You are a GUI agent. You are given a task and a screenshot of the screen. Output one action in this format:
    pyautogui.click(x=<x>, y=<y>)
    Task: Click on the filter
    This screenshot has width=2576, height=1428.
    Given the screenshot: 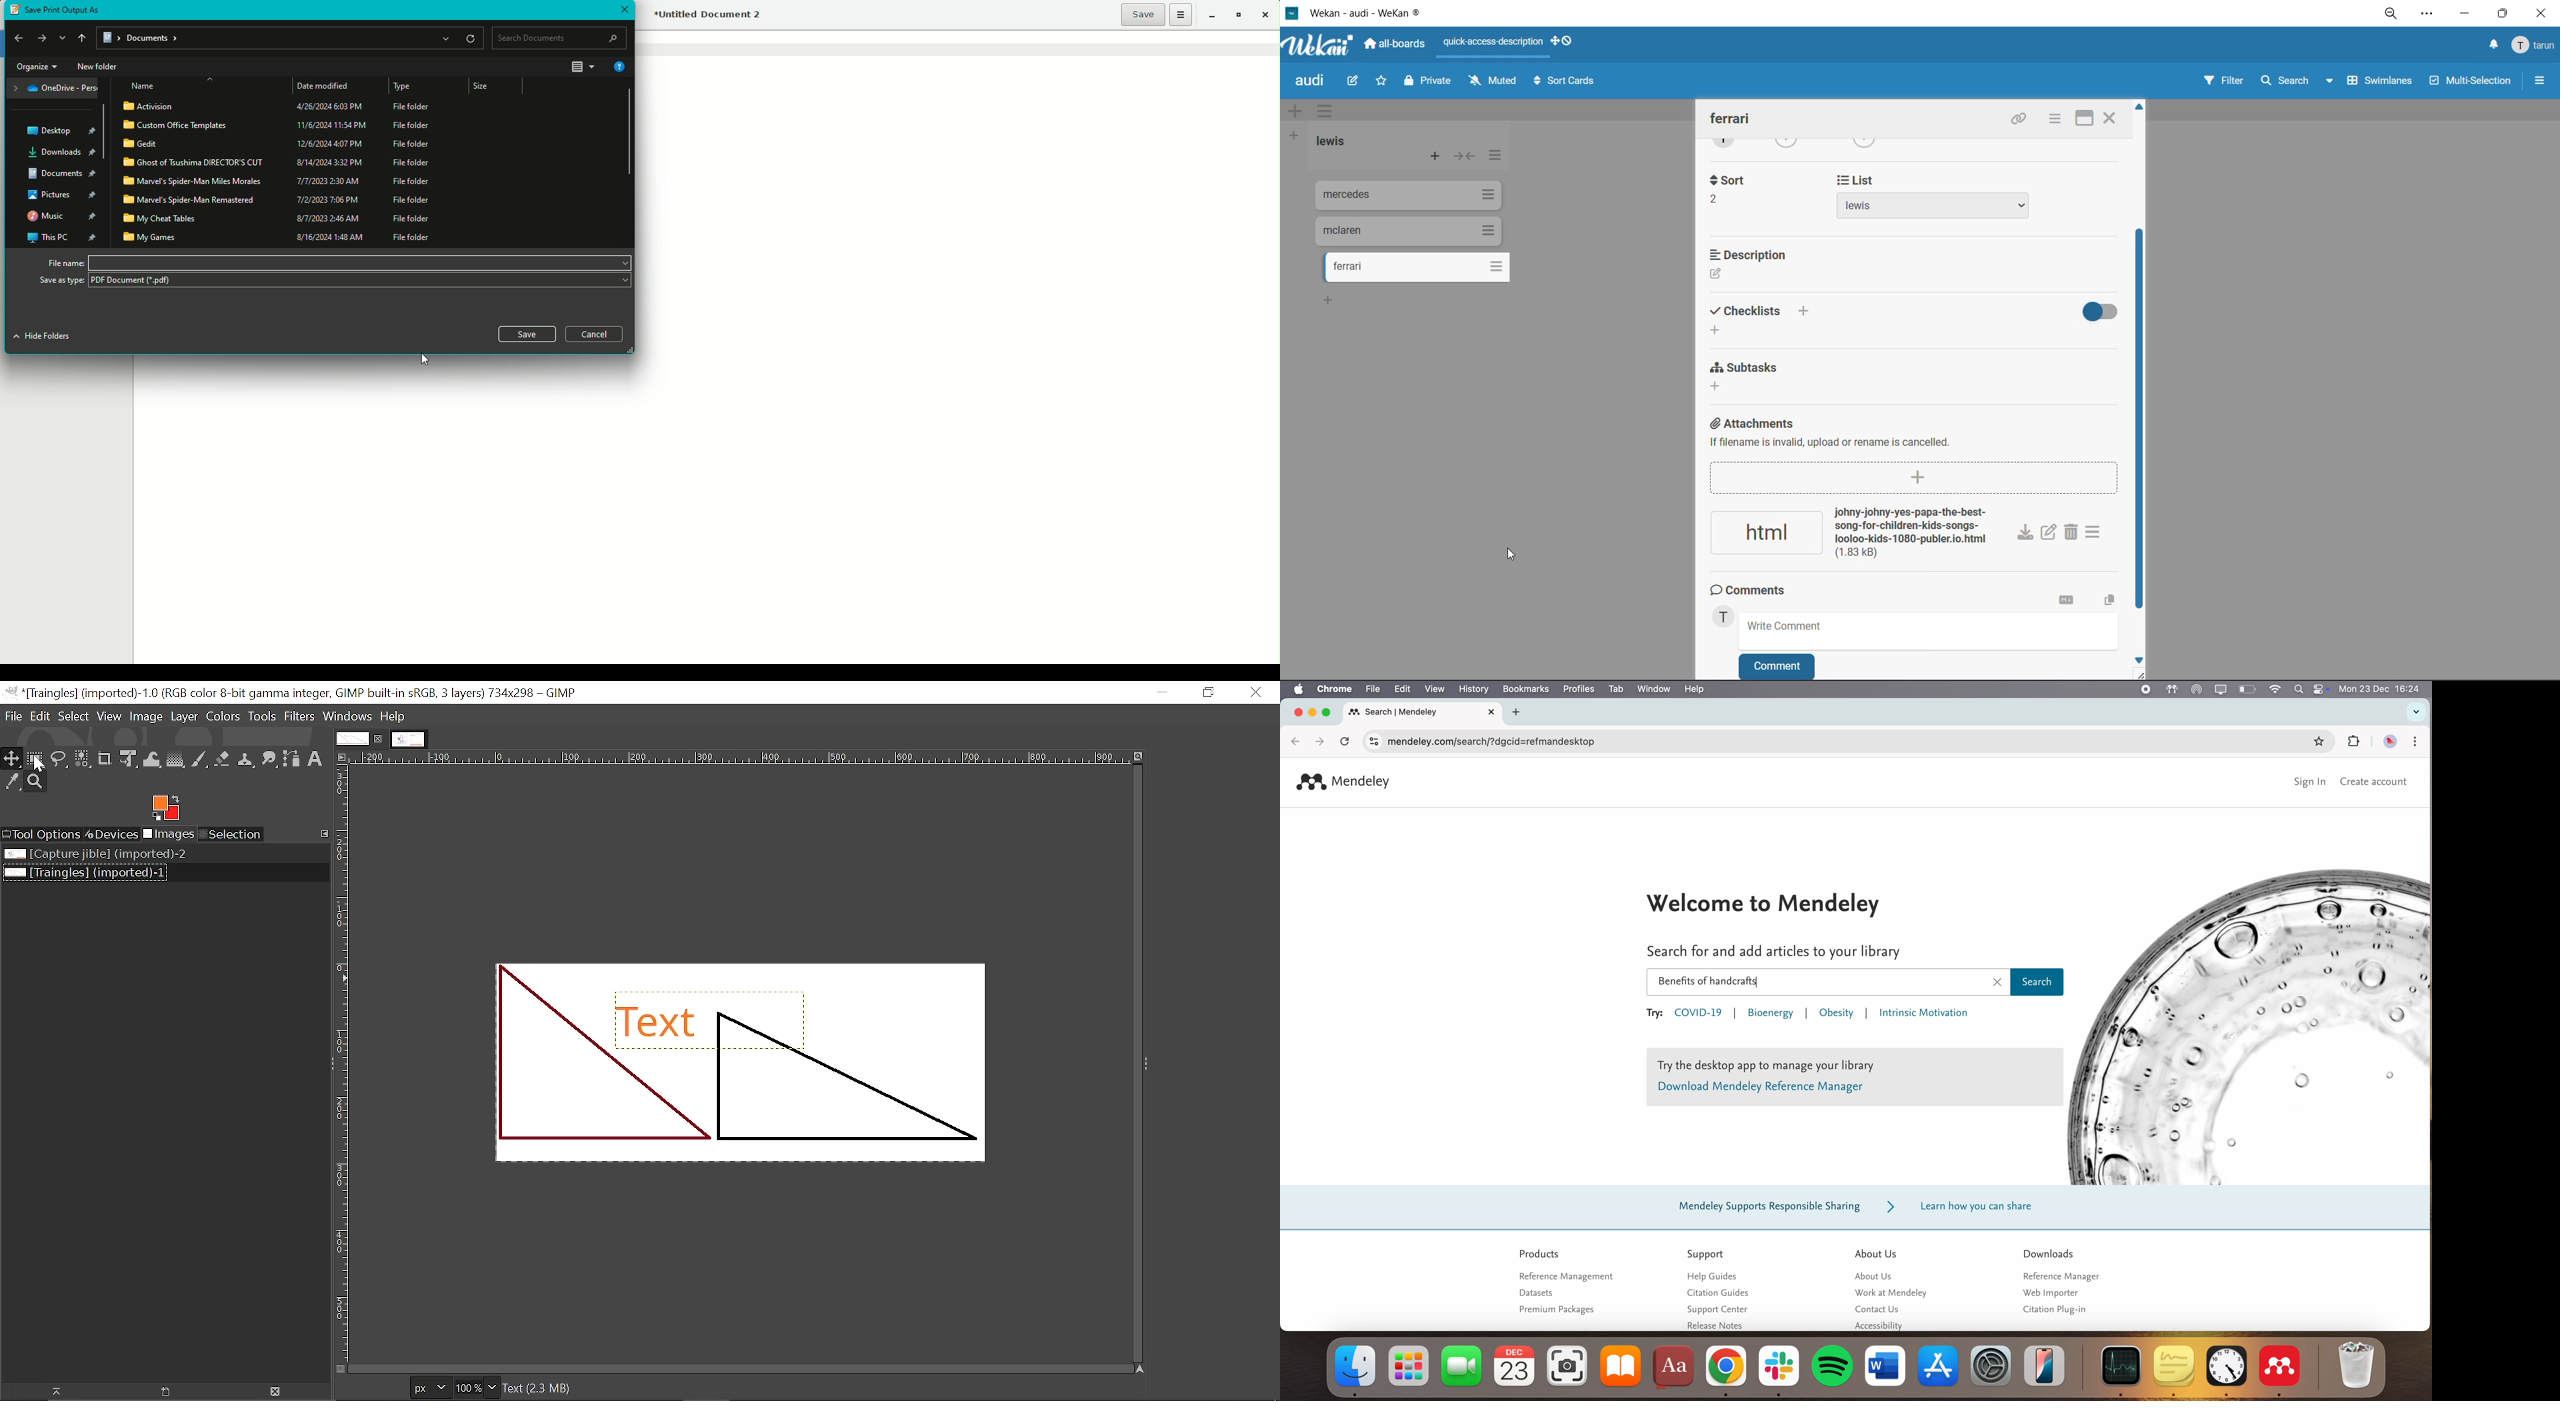 What is the action you would take?
    pyautogui.click(x=2225, y=81)
    